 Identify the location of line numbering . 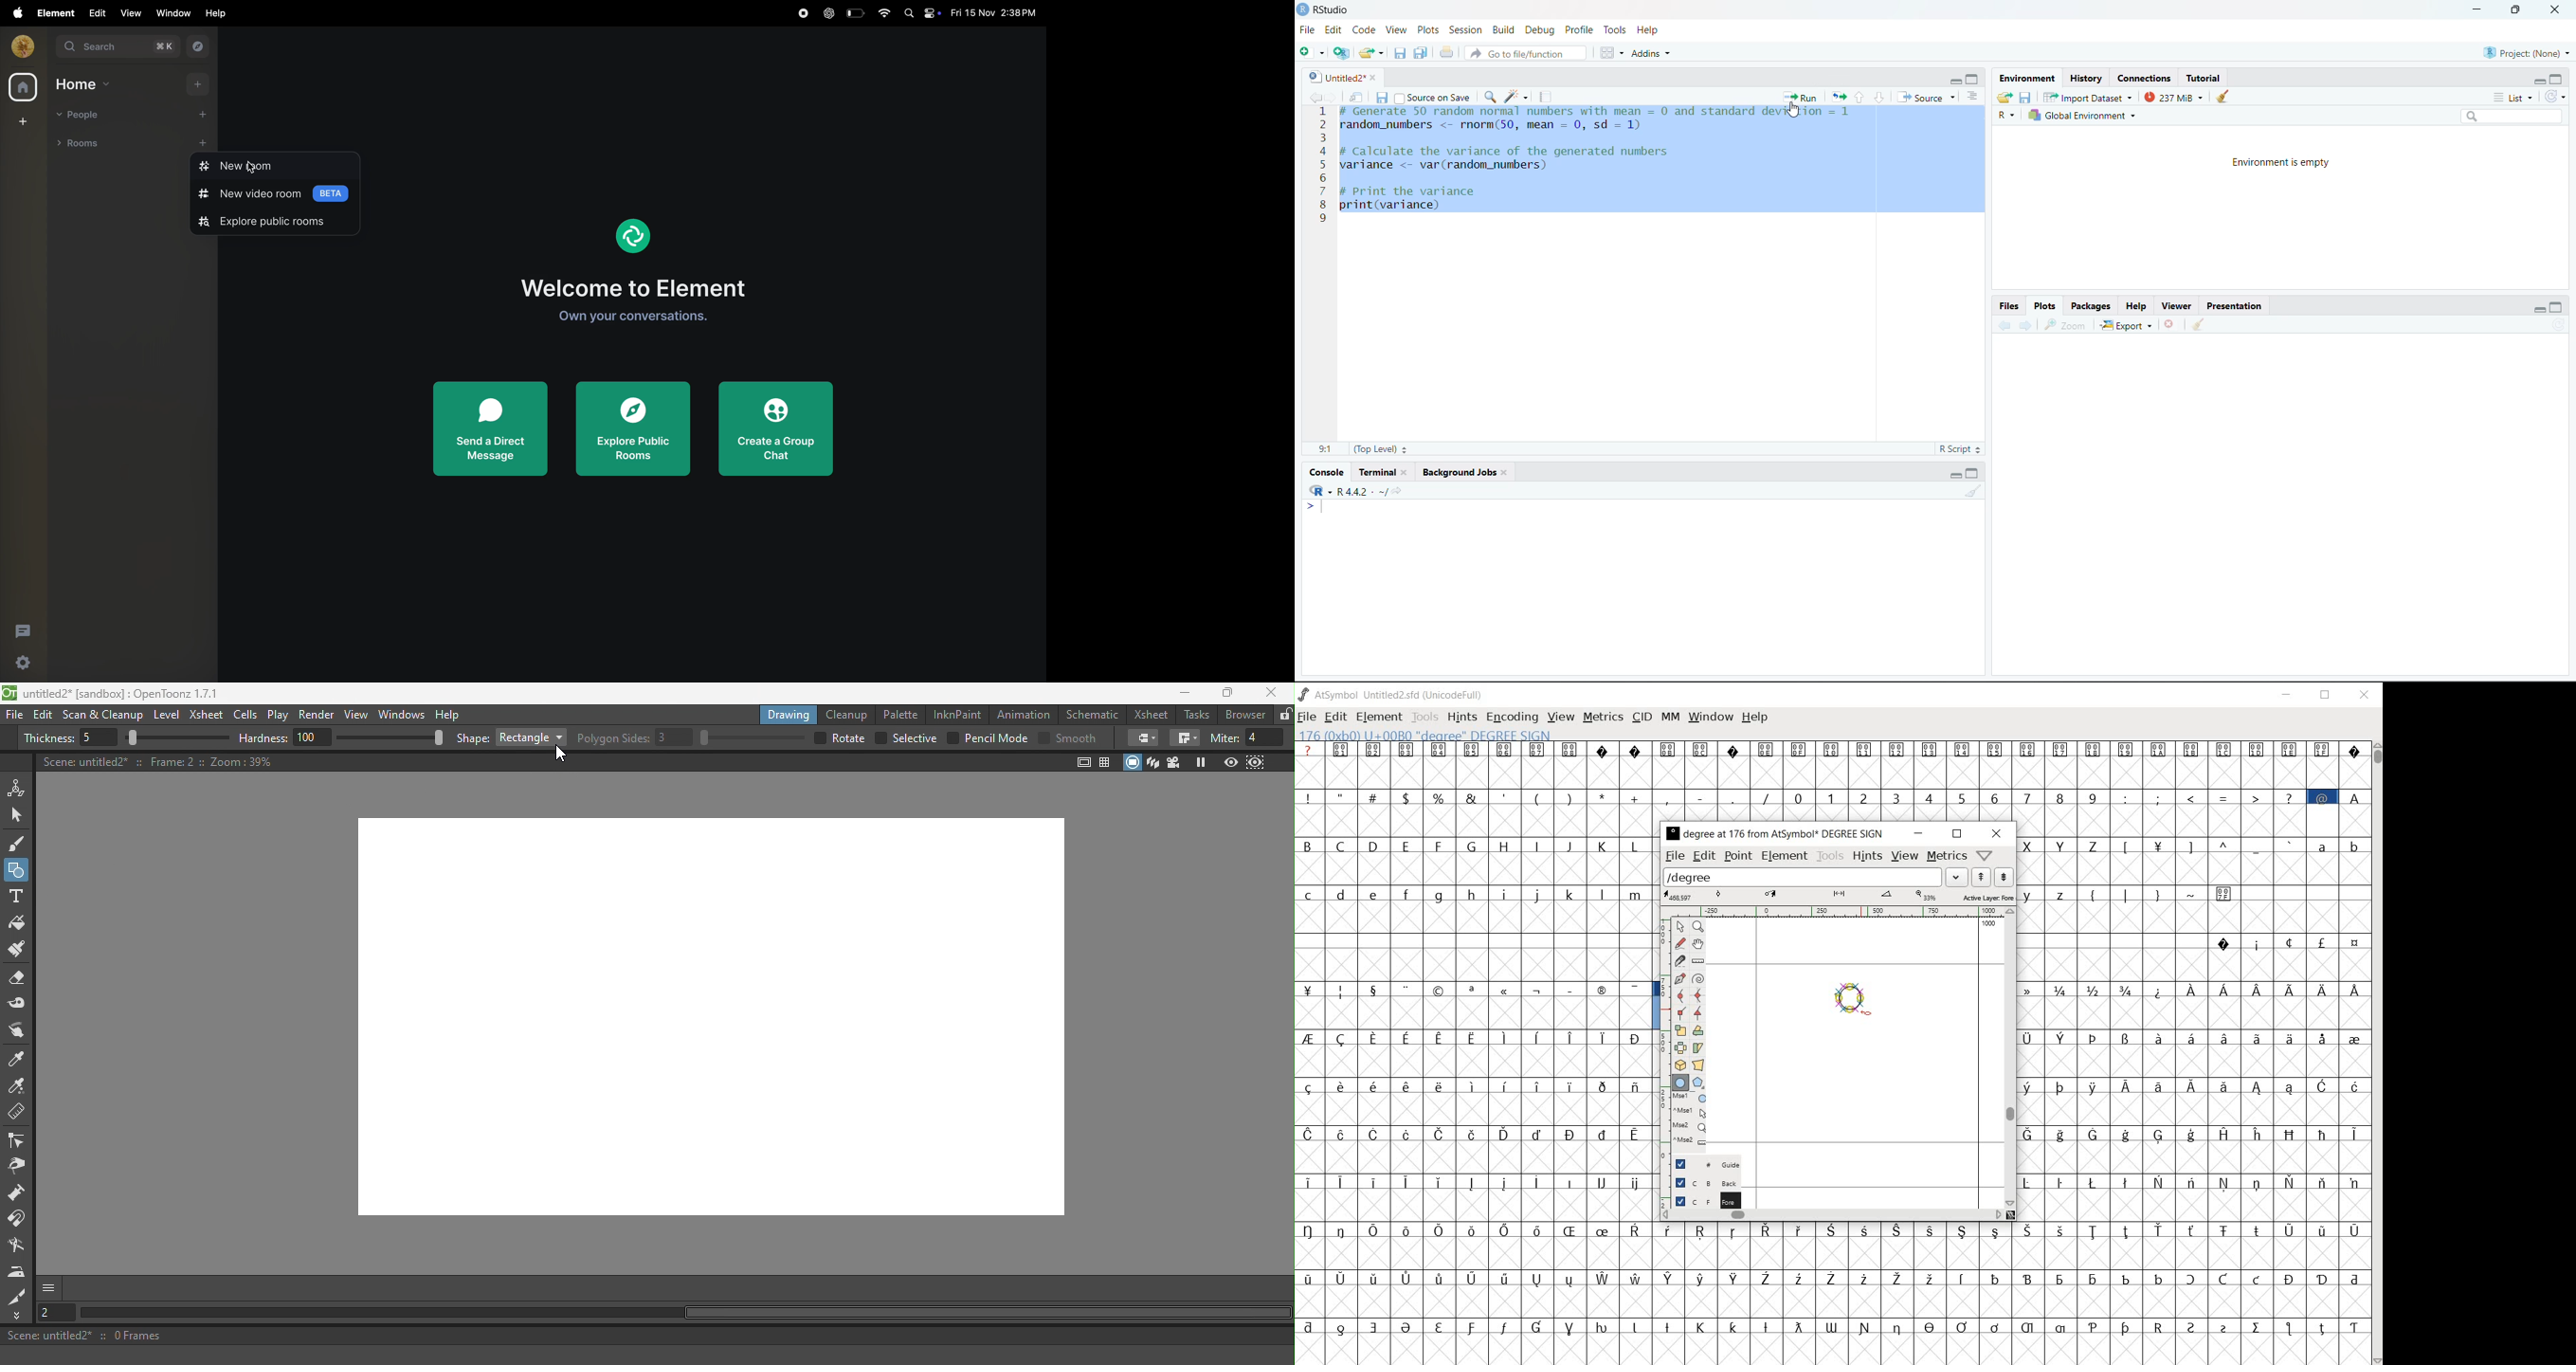
(1322, 166).